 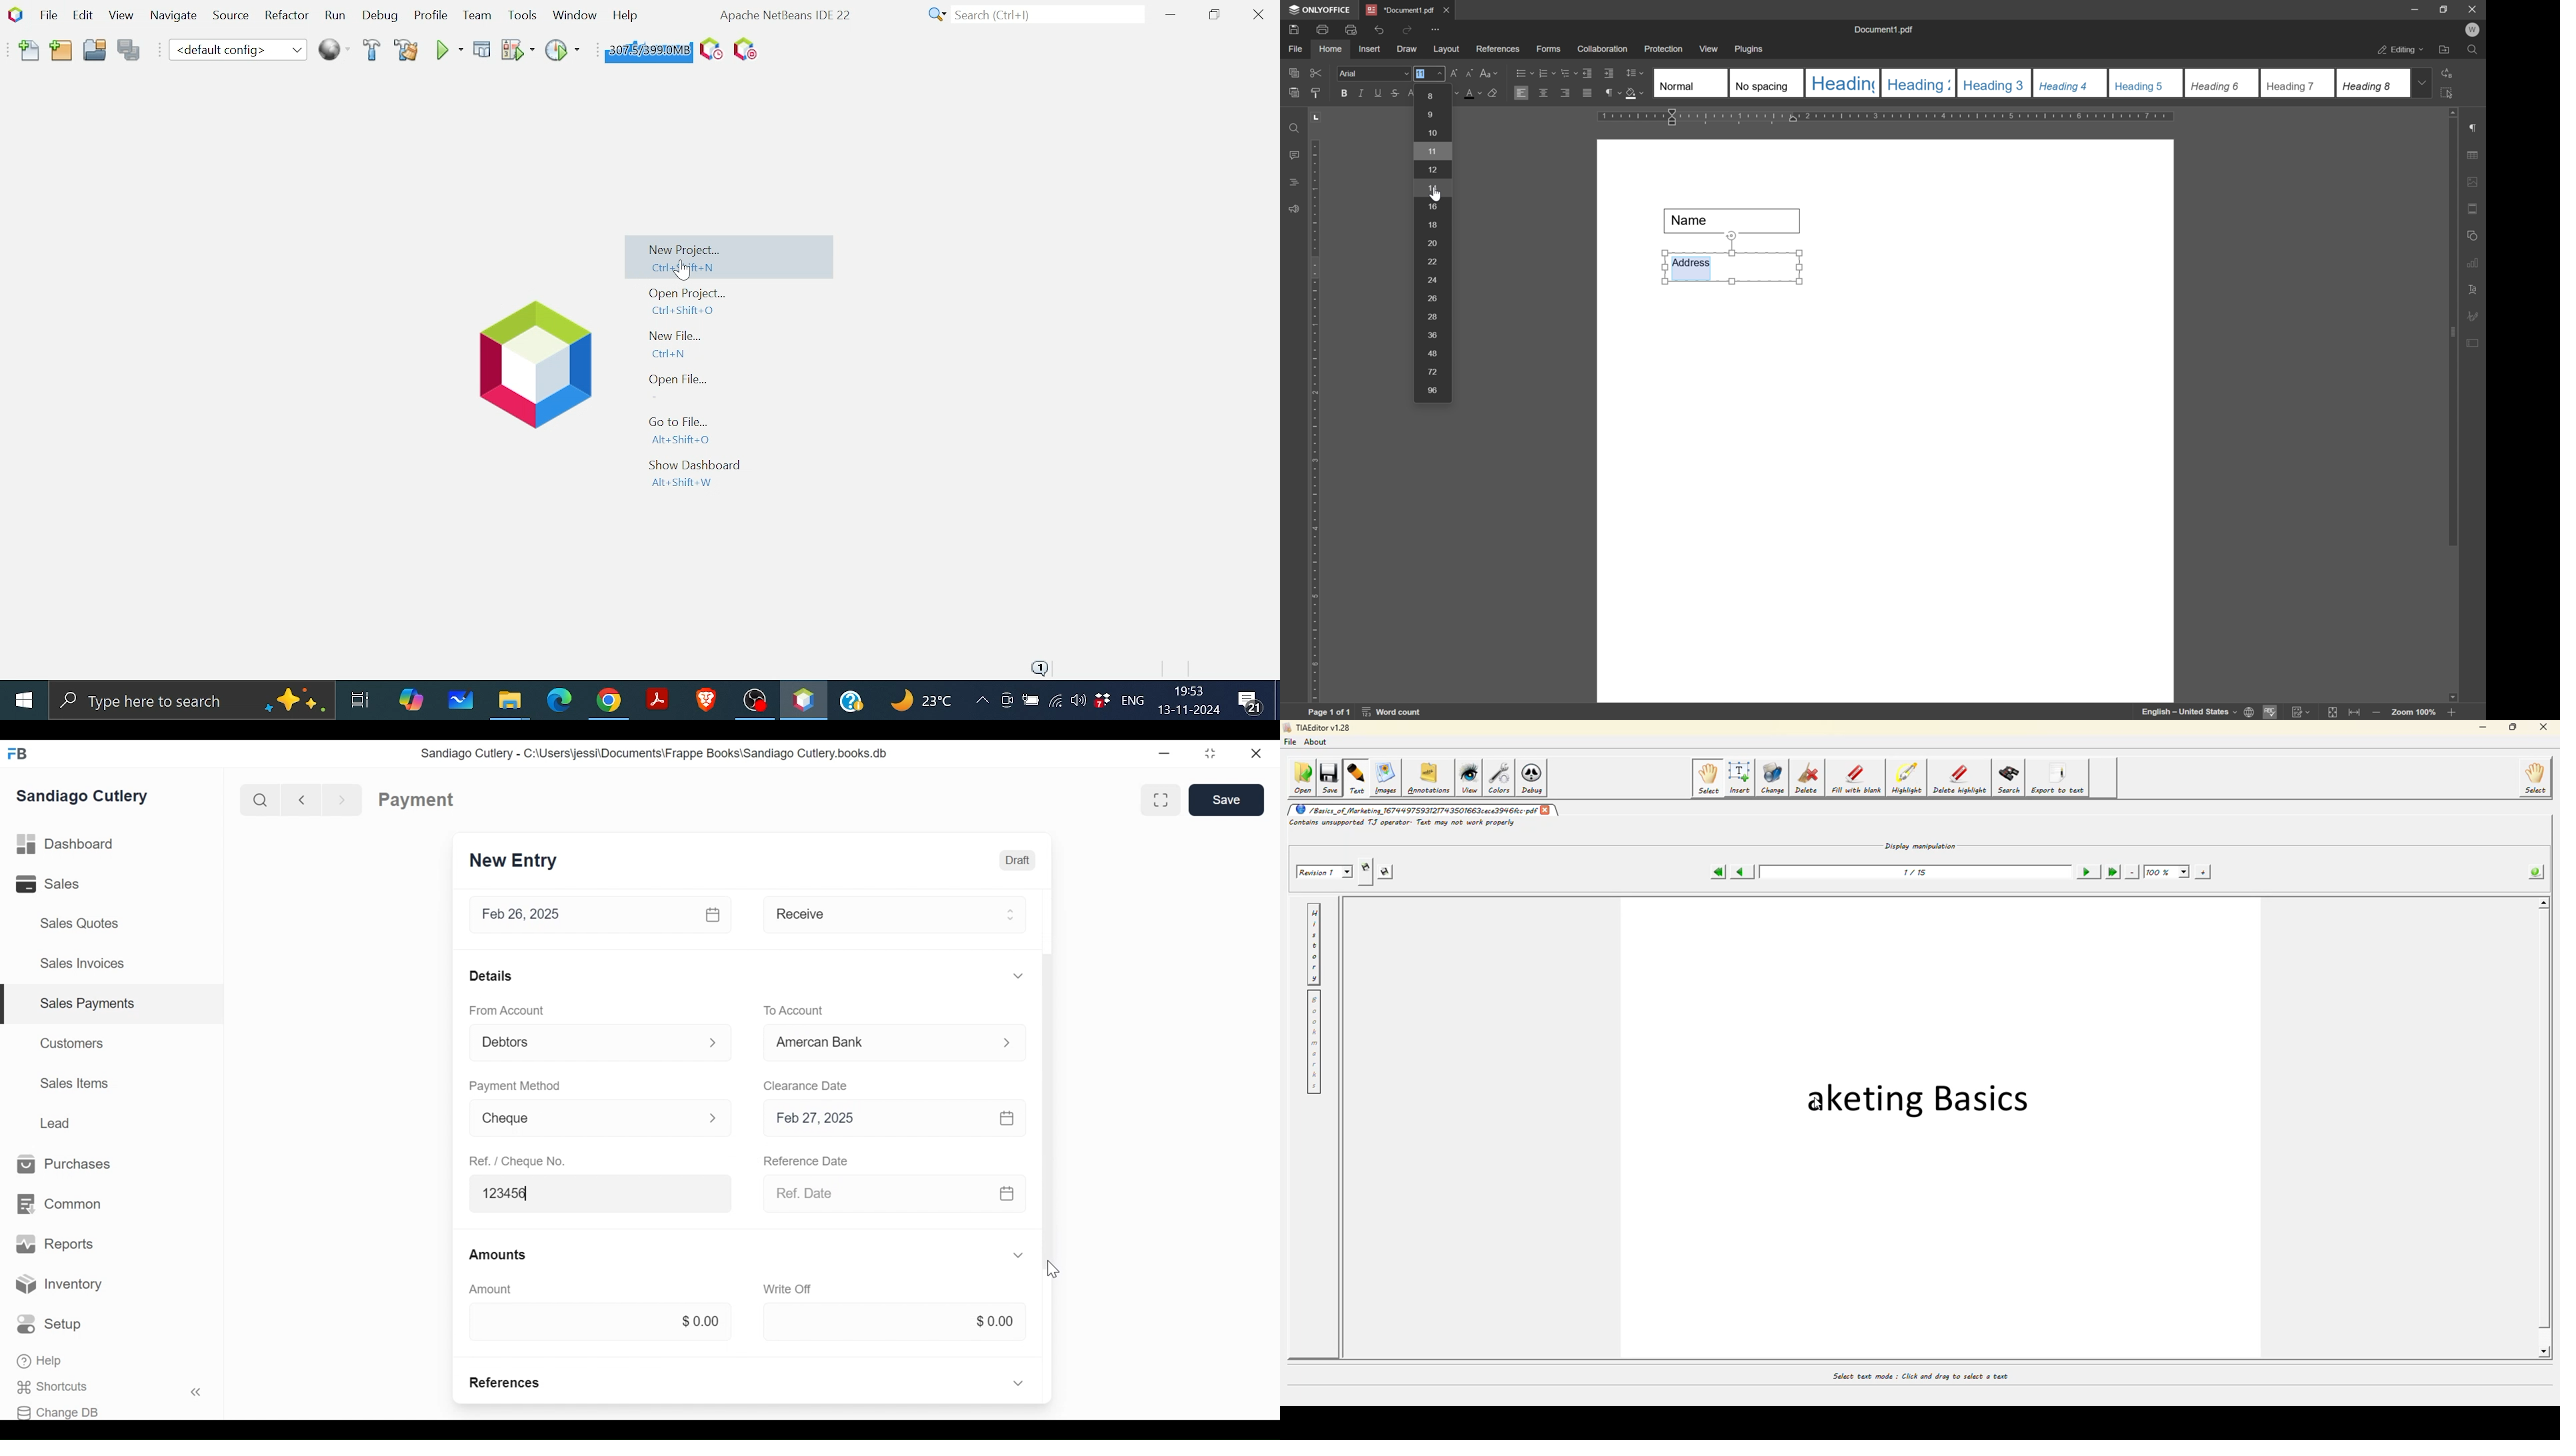 I want to click on Change DB, so click(x=62, y=1411).